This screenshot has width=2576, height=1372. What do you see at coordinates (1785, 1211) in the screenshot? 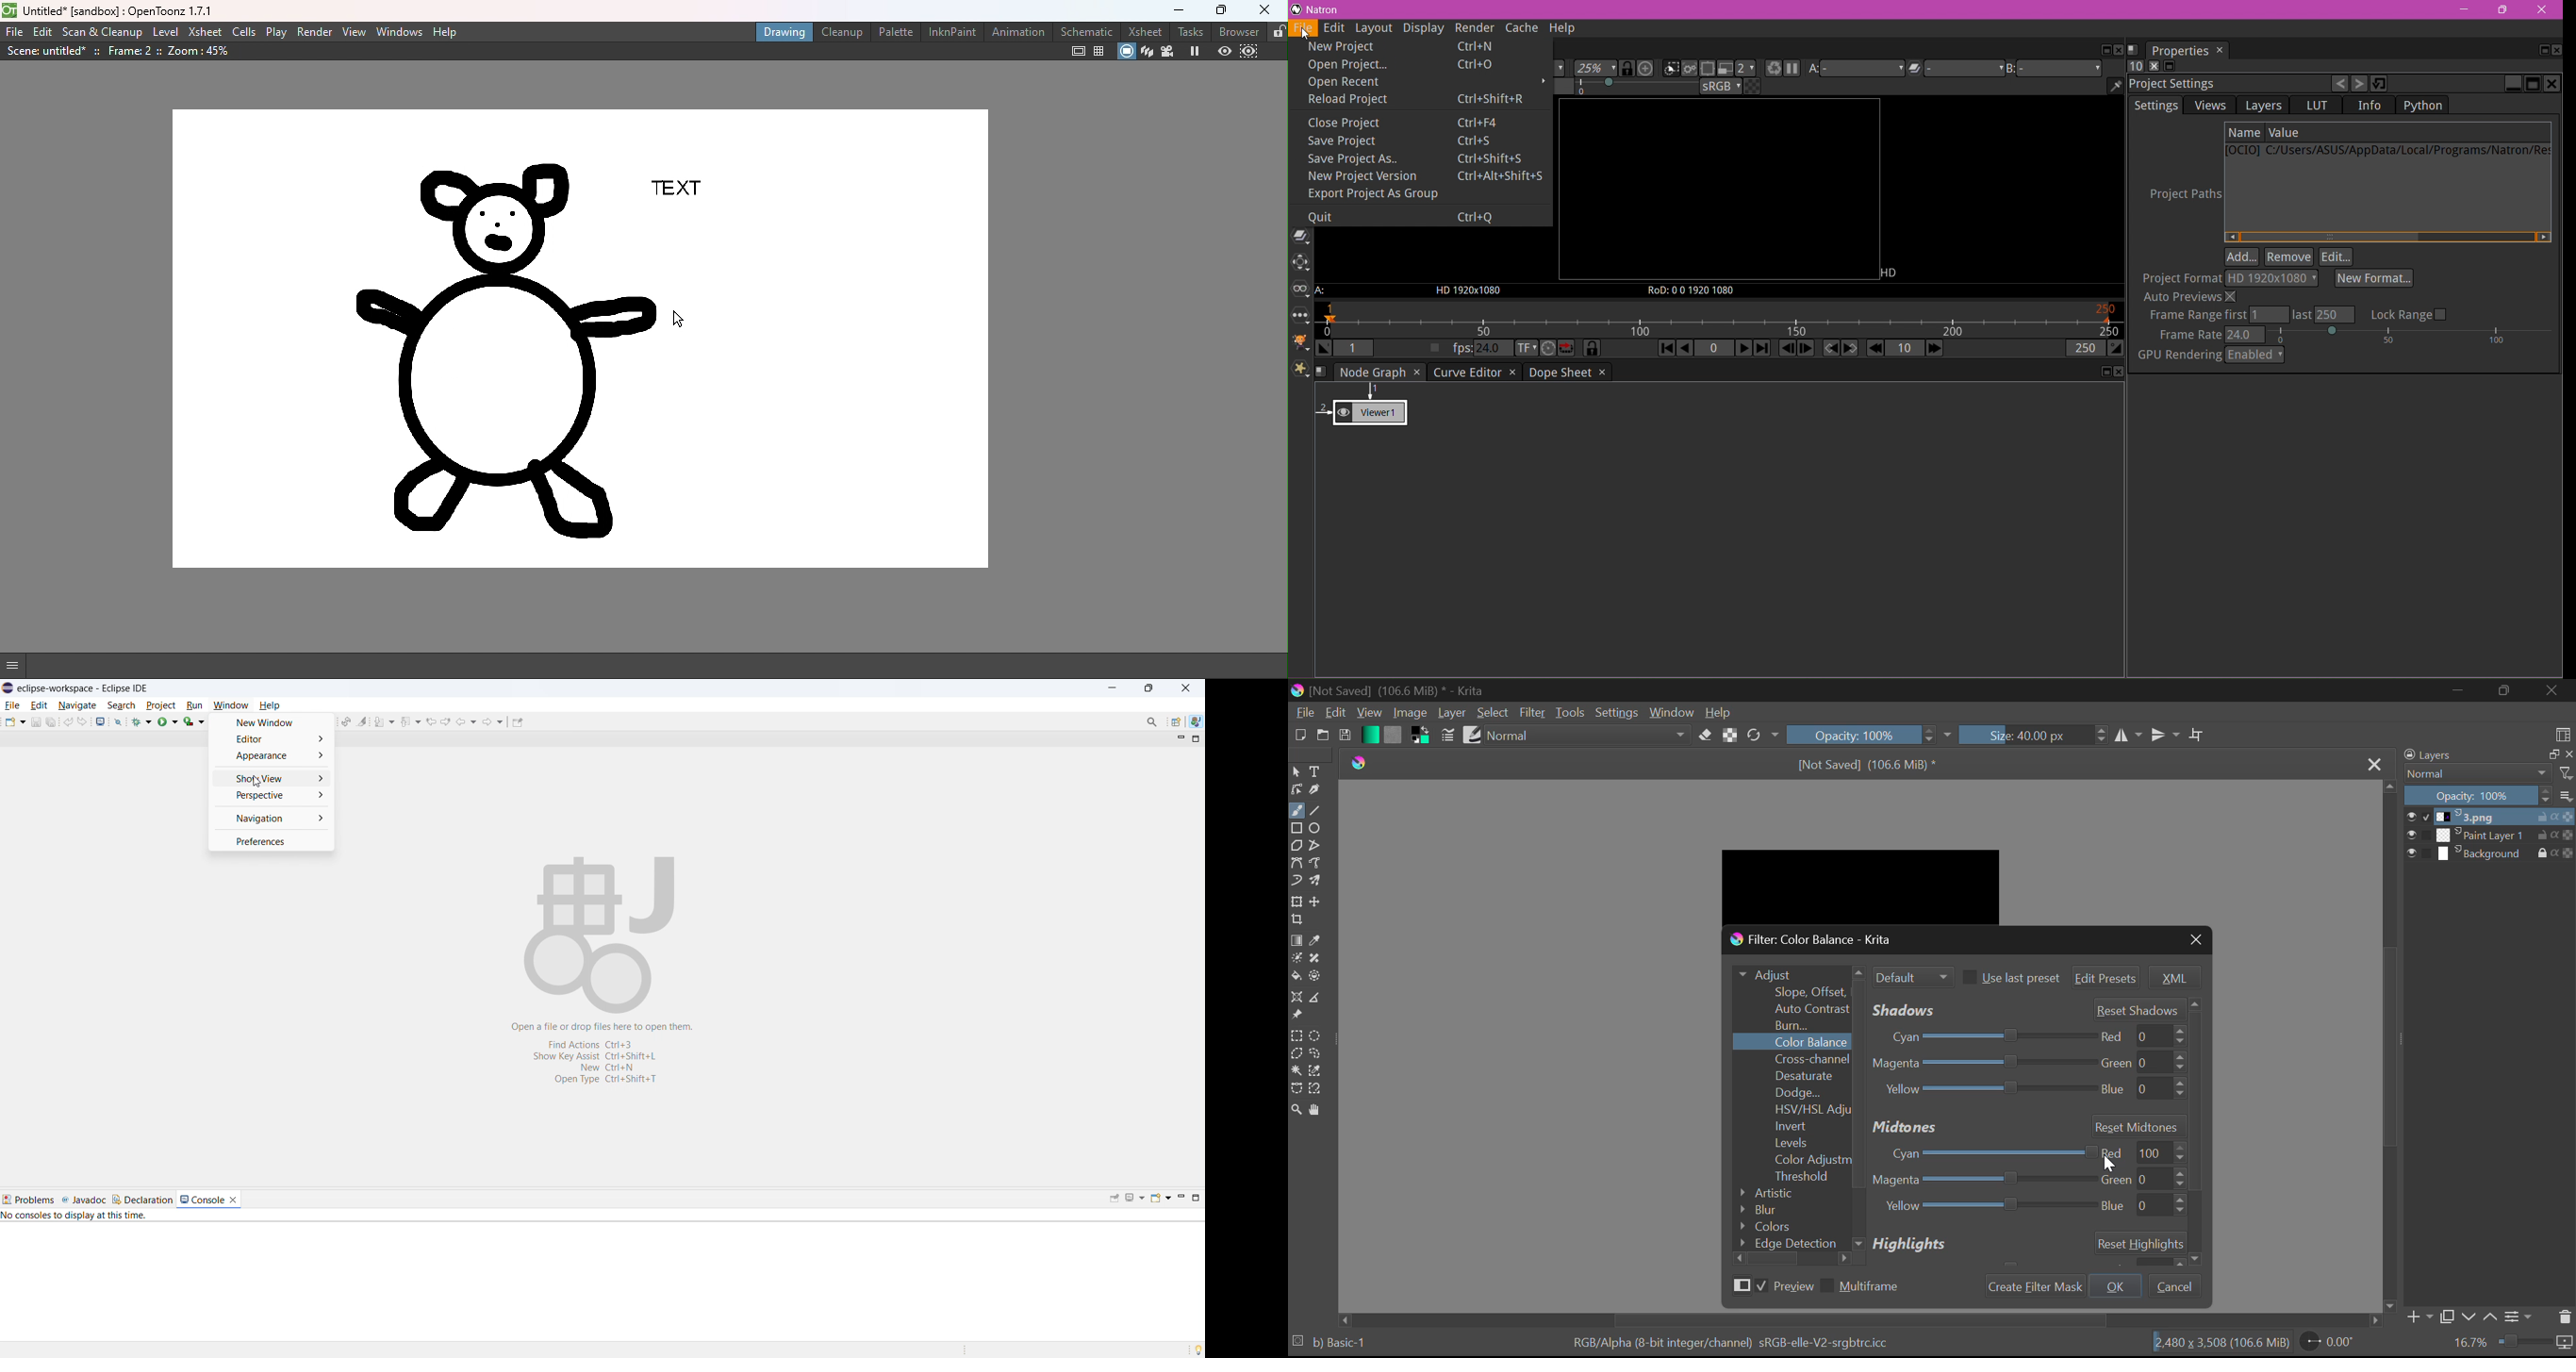
I see `Blur` at bounding box center [1785, 1211].